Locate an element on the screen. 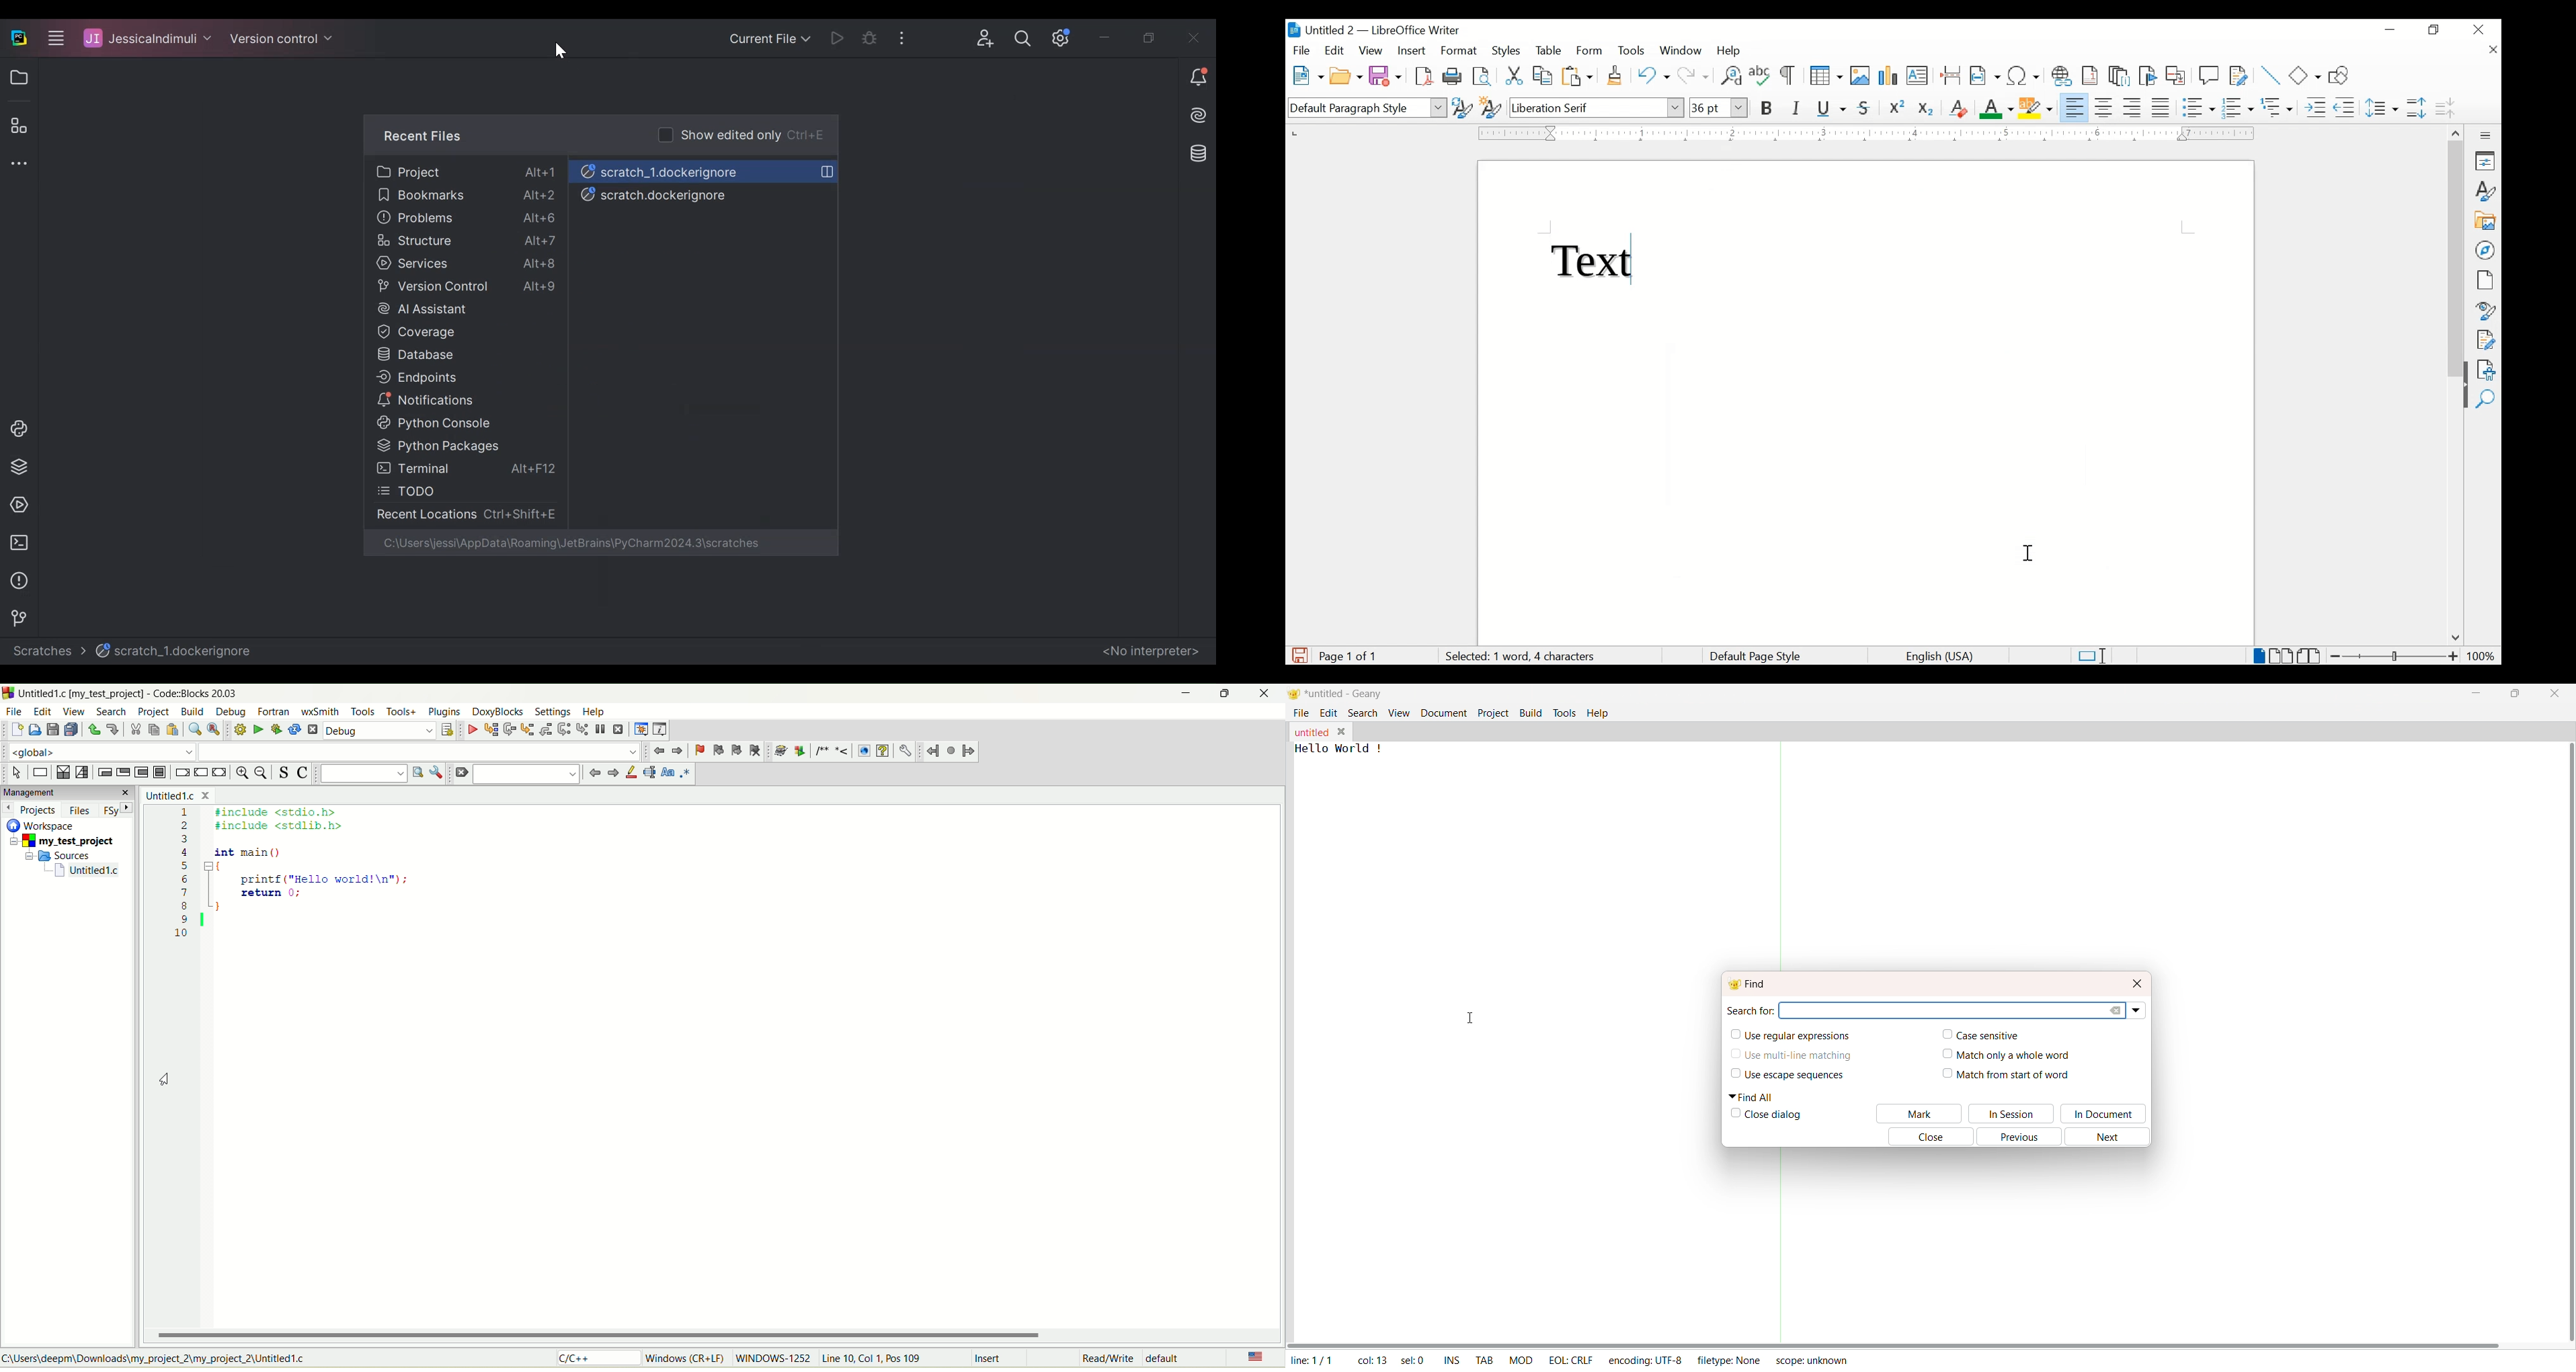 The height and width of the screenshot is (1372, 2576). accessibility check is located at coordinates (2487, 370).